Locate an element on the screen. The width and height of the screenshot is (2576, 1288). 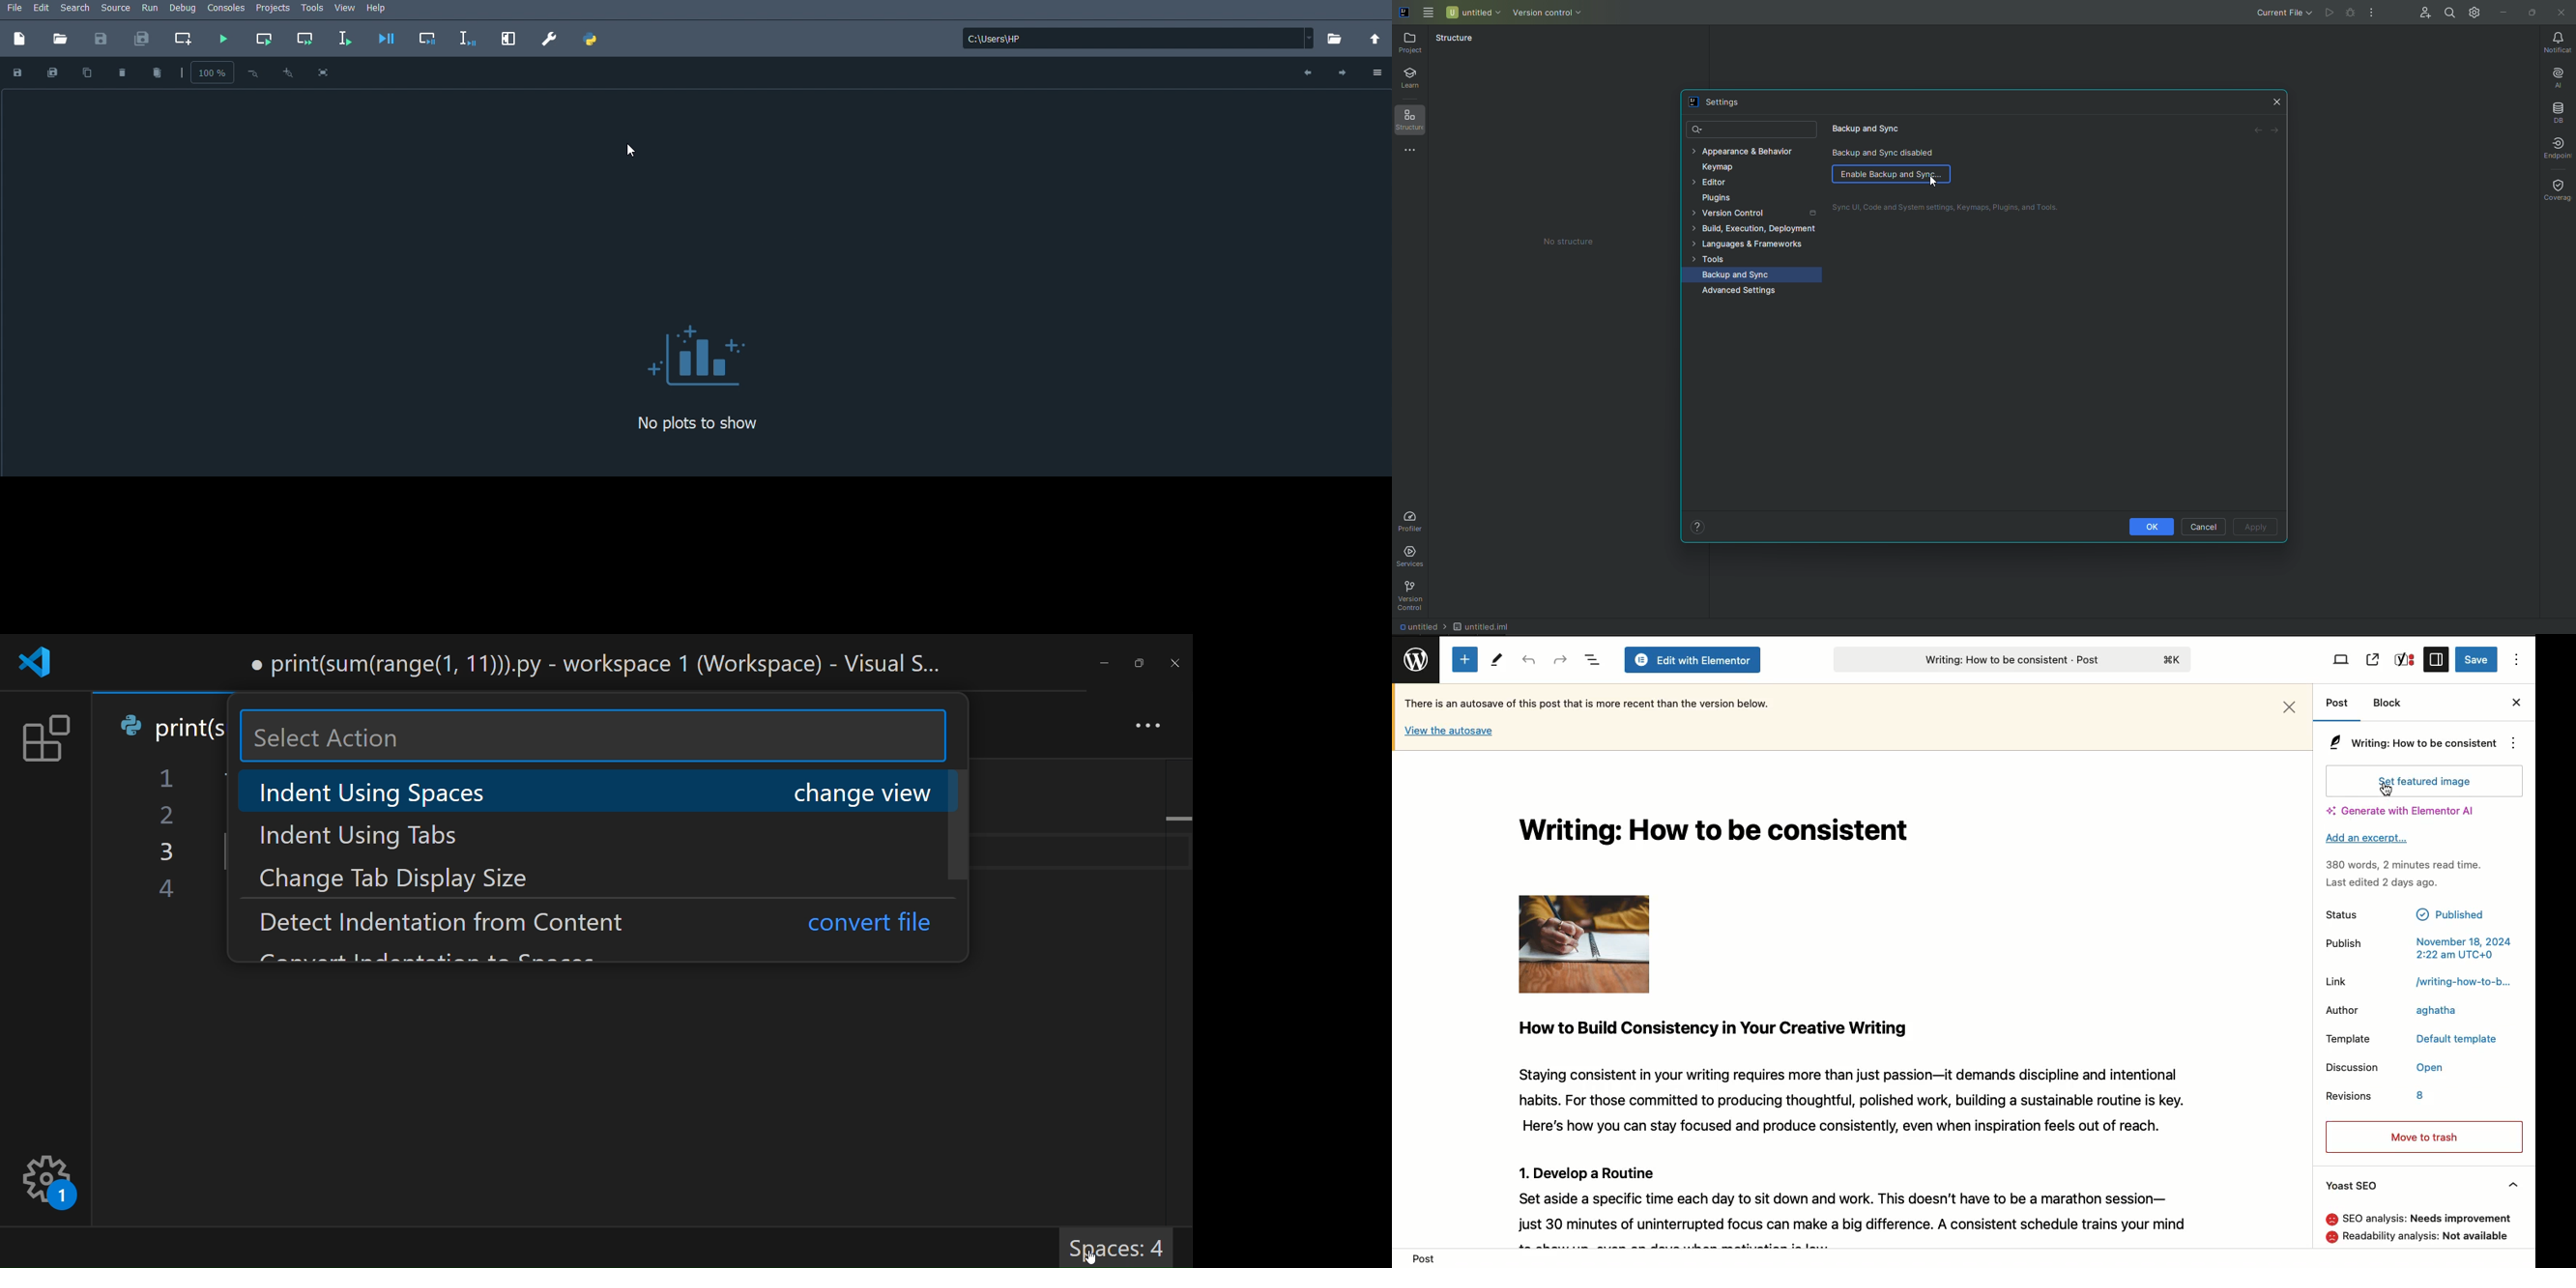
Create new cell at the current line is located at coordinates (187, 39).